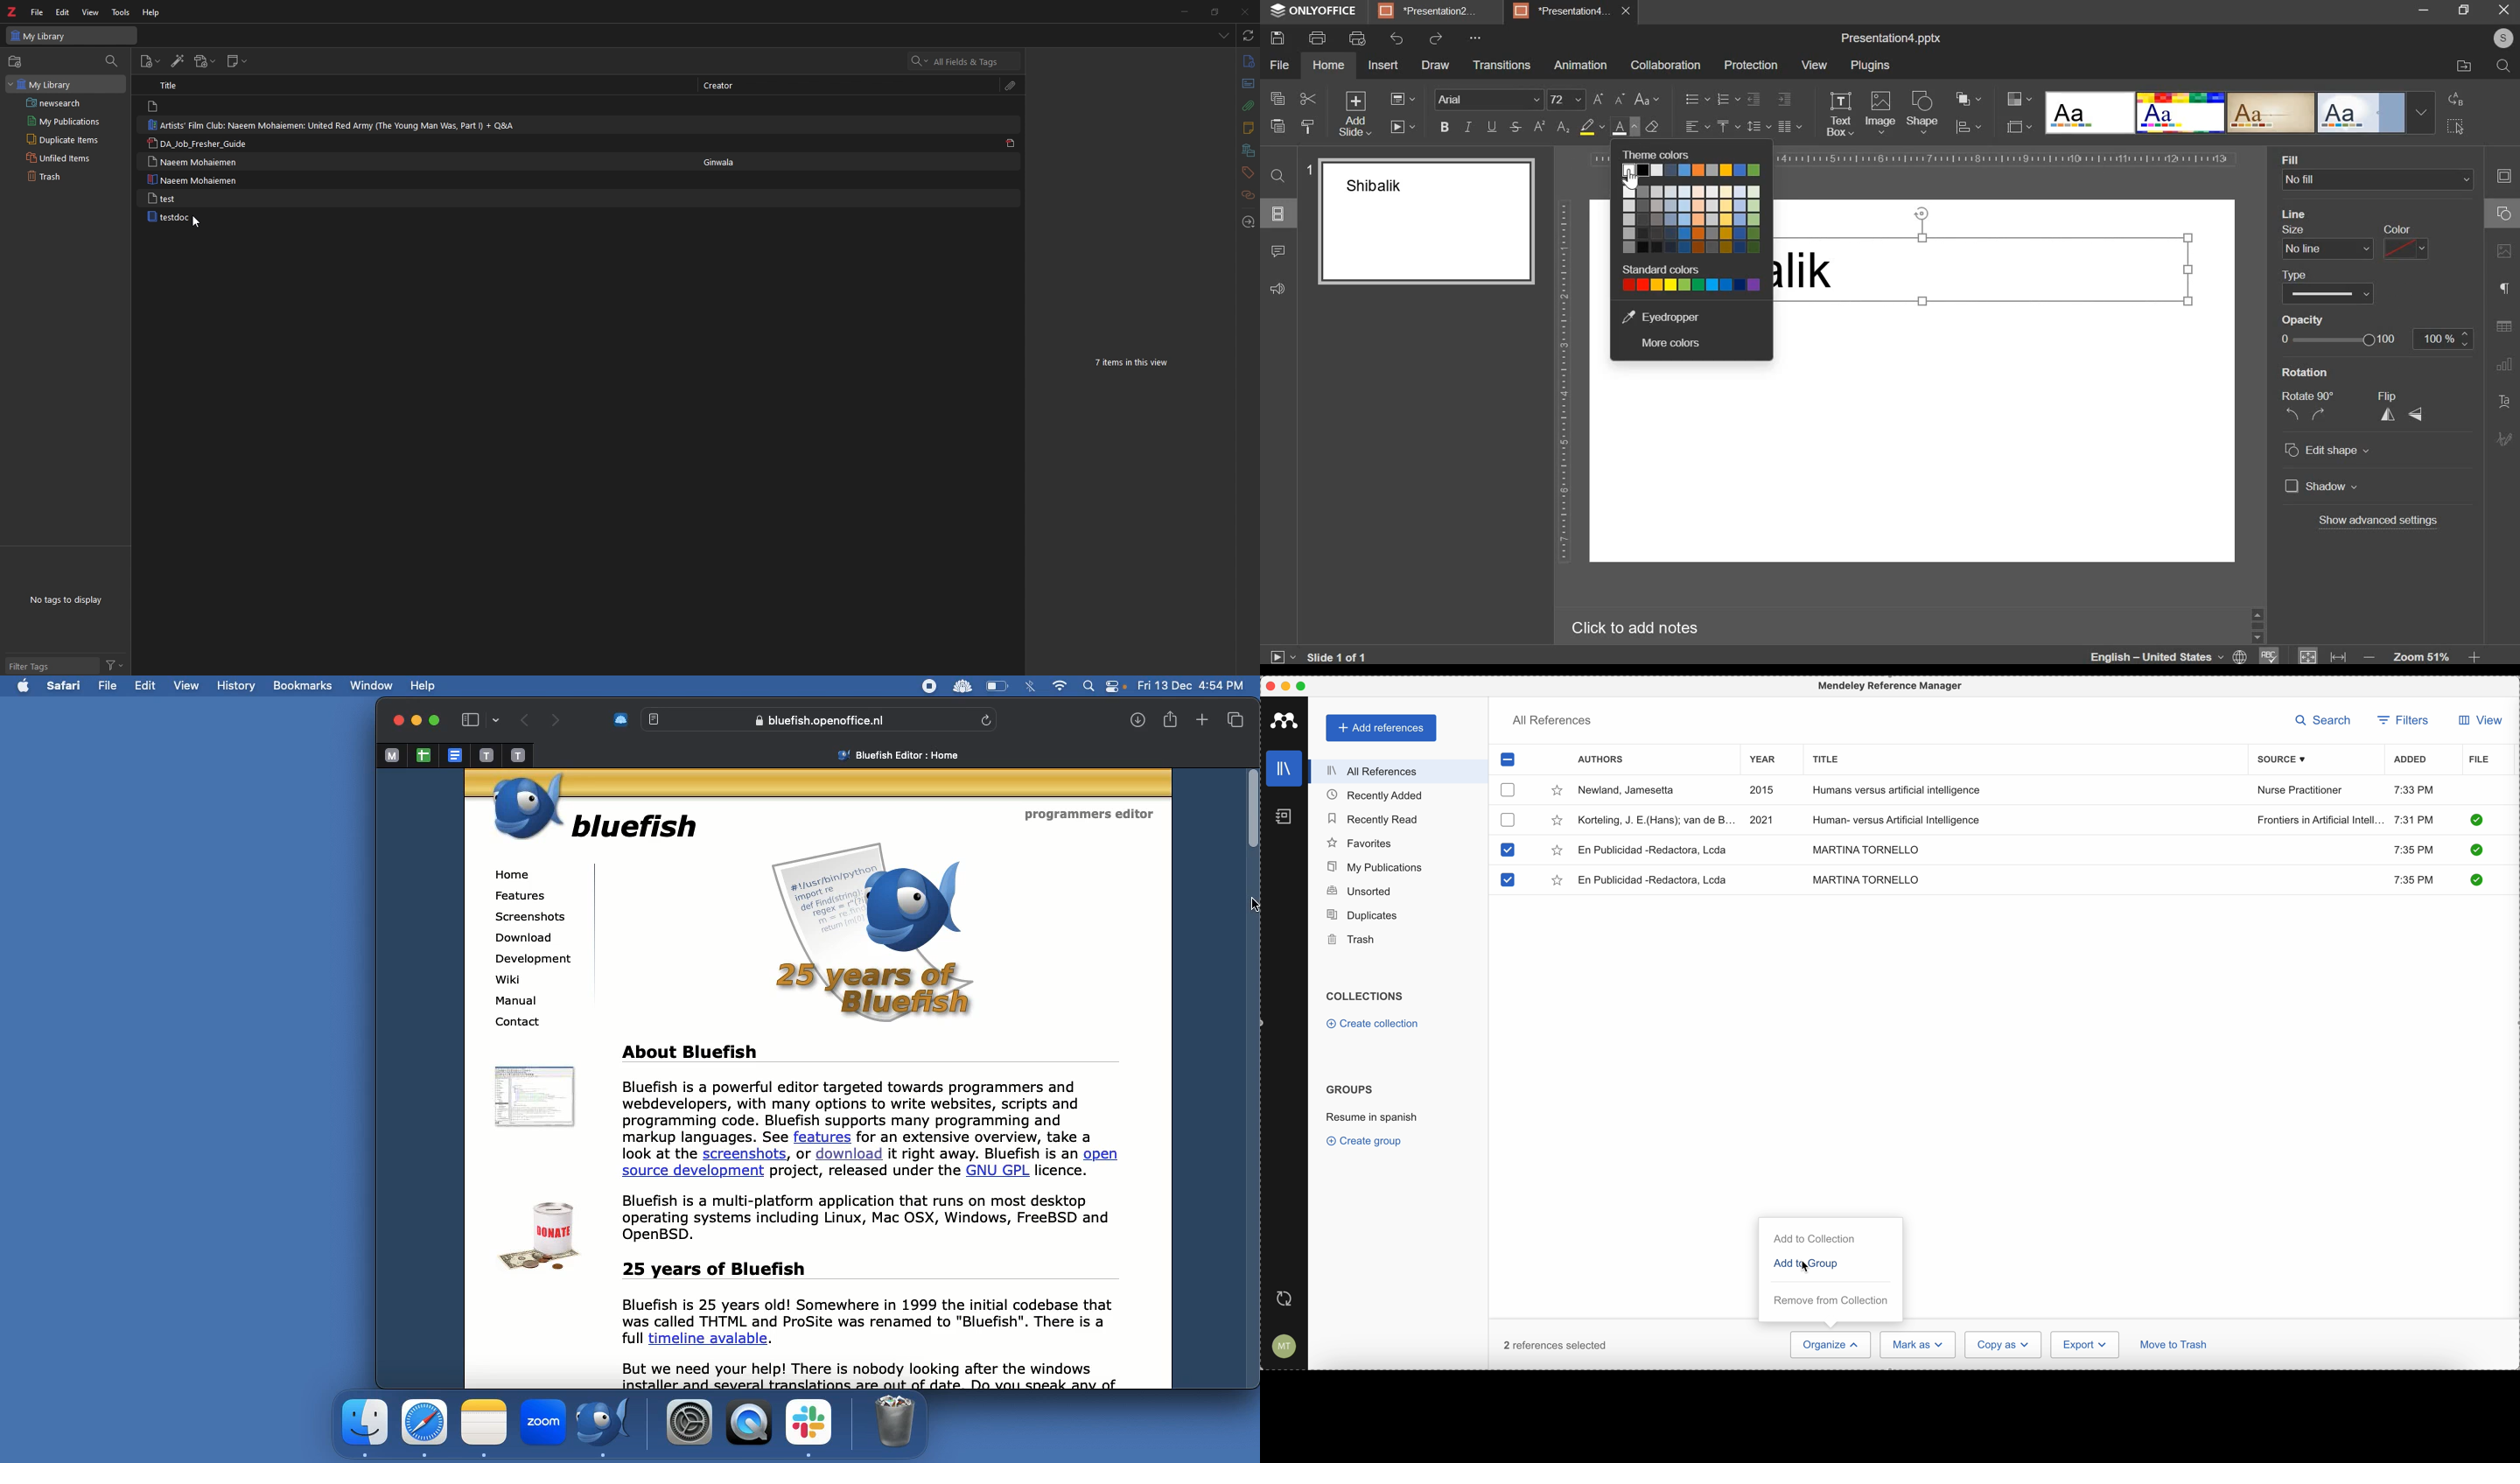 This screenshot has height=1484, width=2520. Describe the element at coordinates (1249, 223) in the screenshot. I see `locate` at that location.